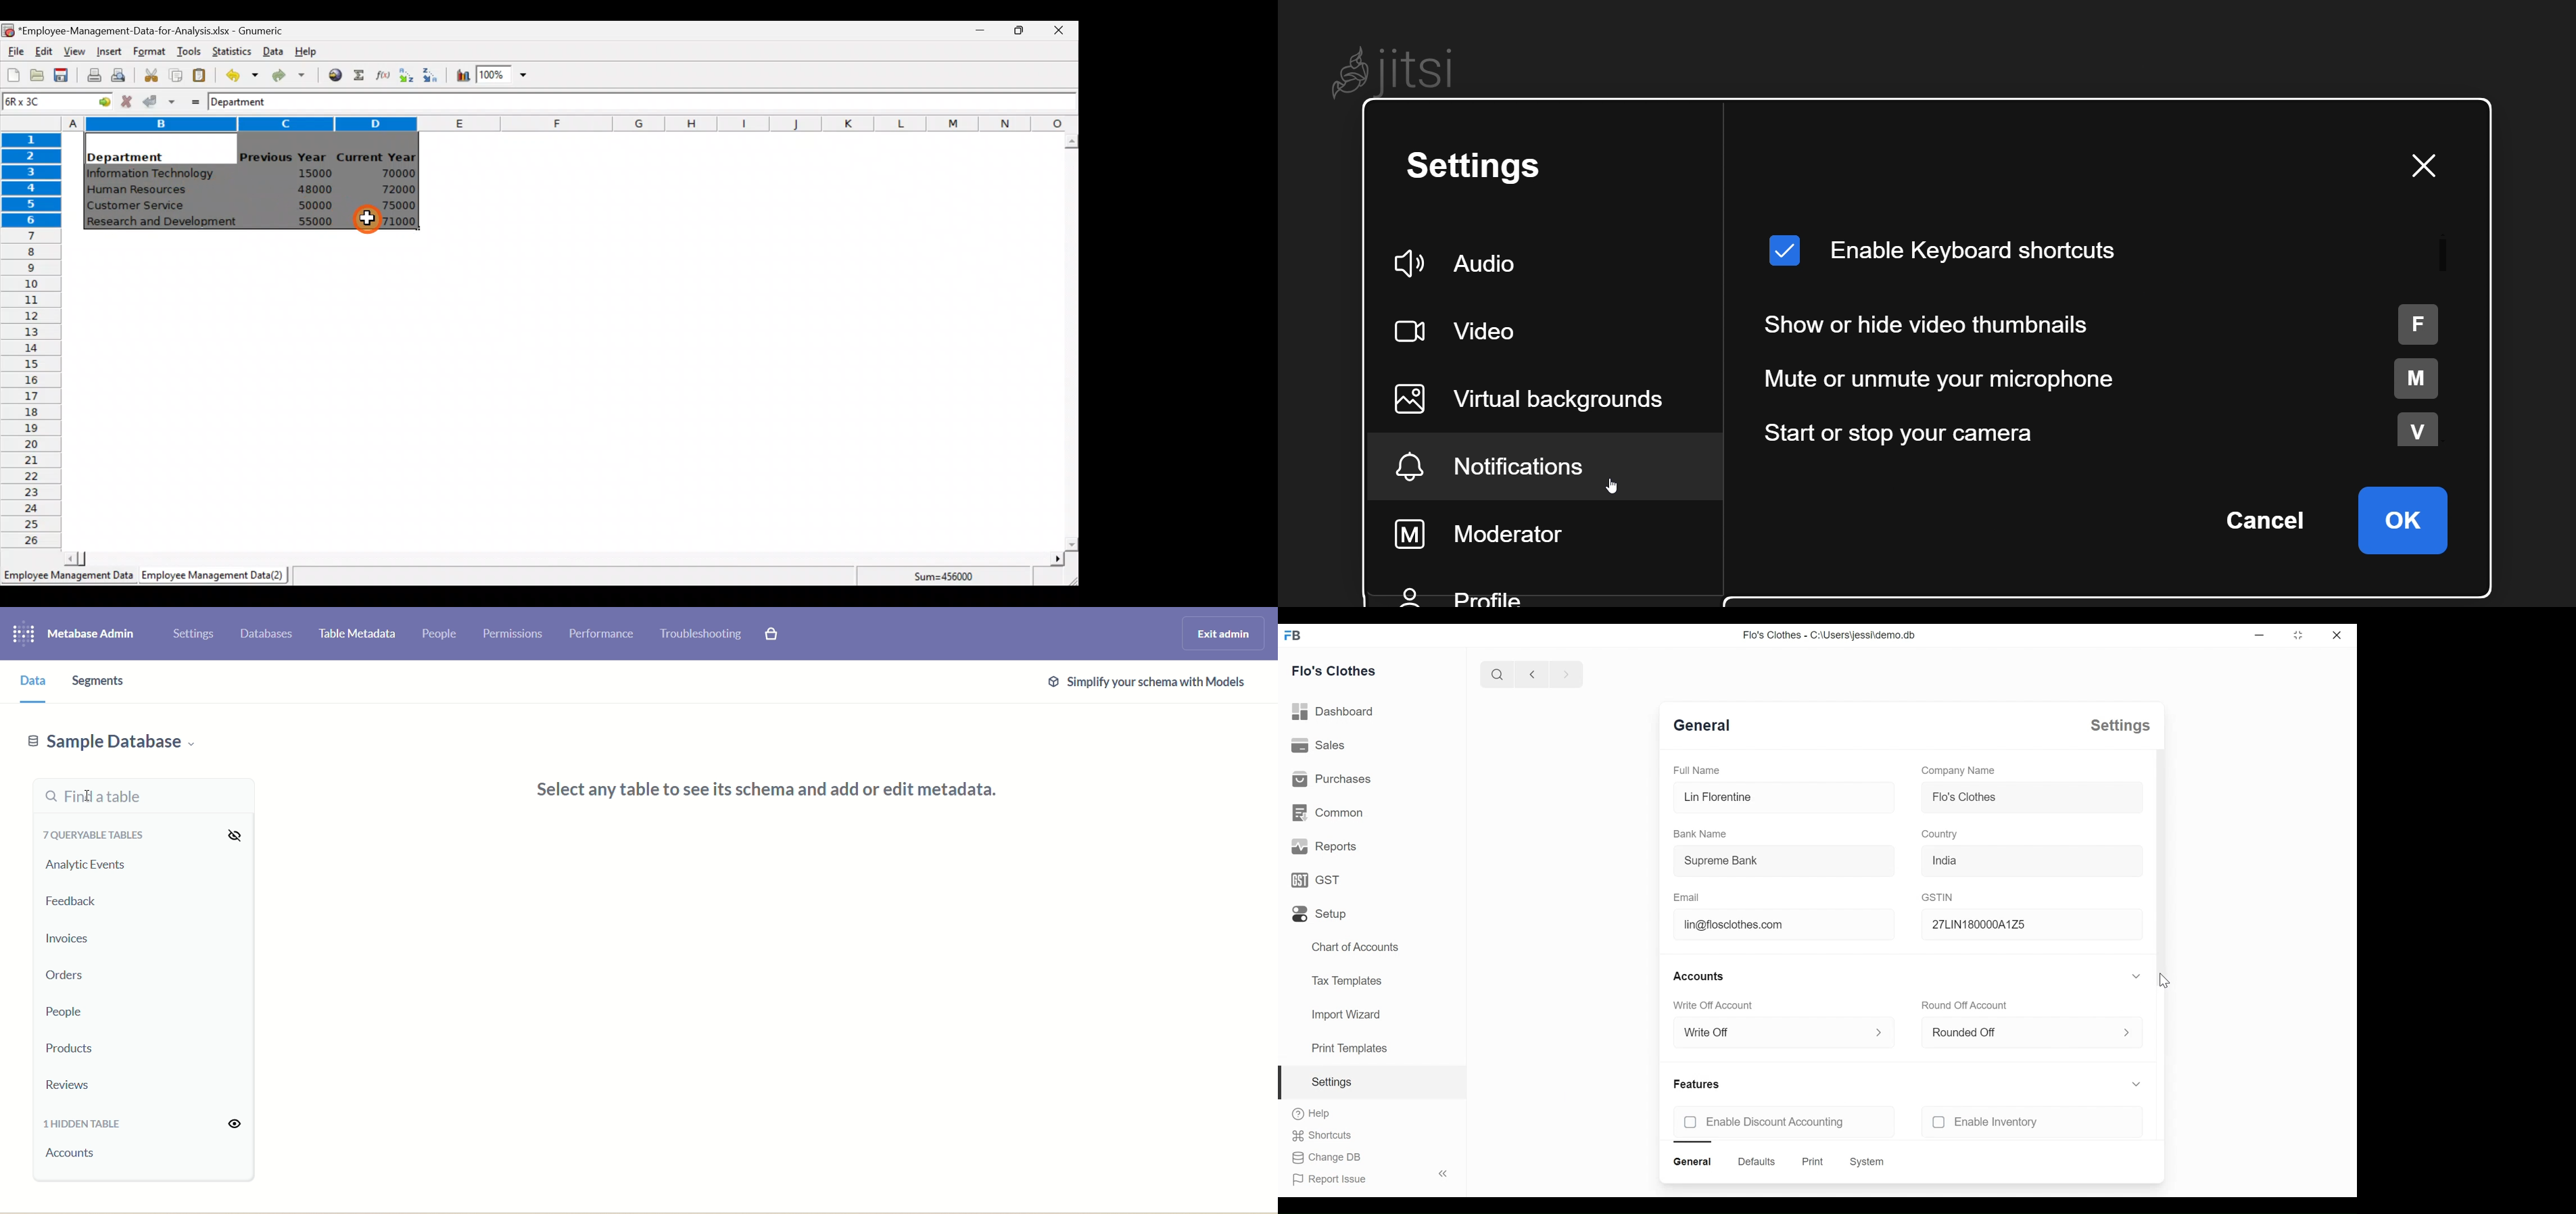 This screenshot has height=1232, width=2576. Describe the element at coordinates (2258, 635) in the screenshot. I see `Minimize` at that location.